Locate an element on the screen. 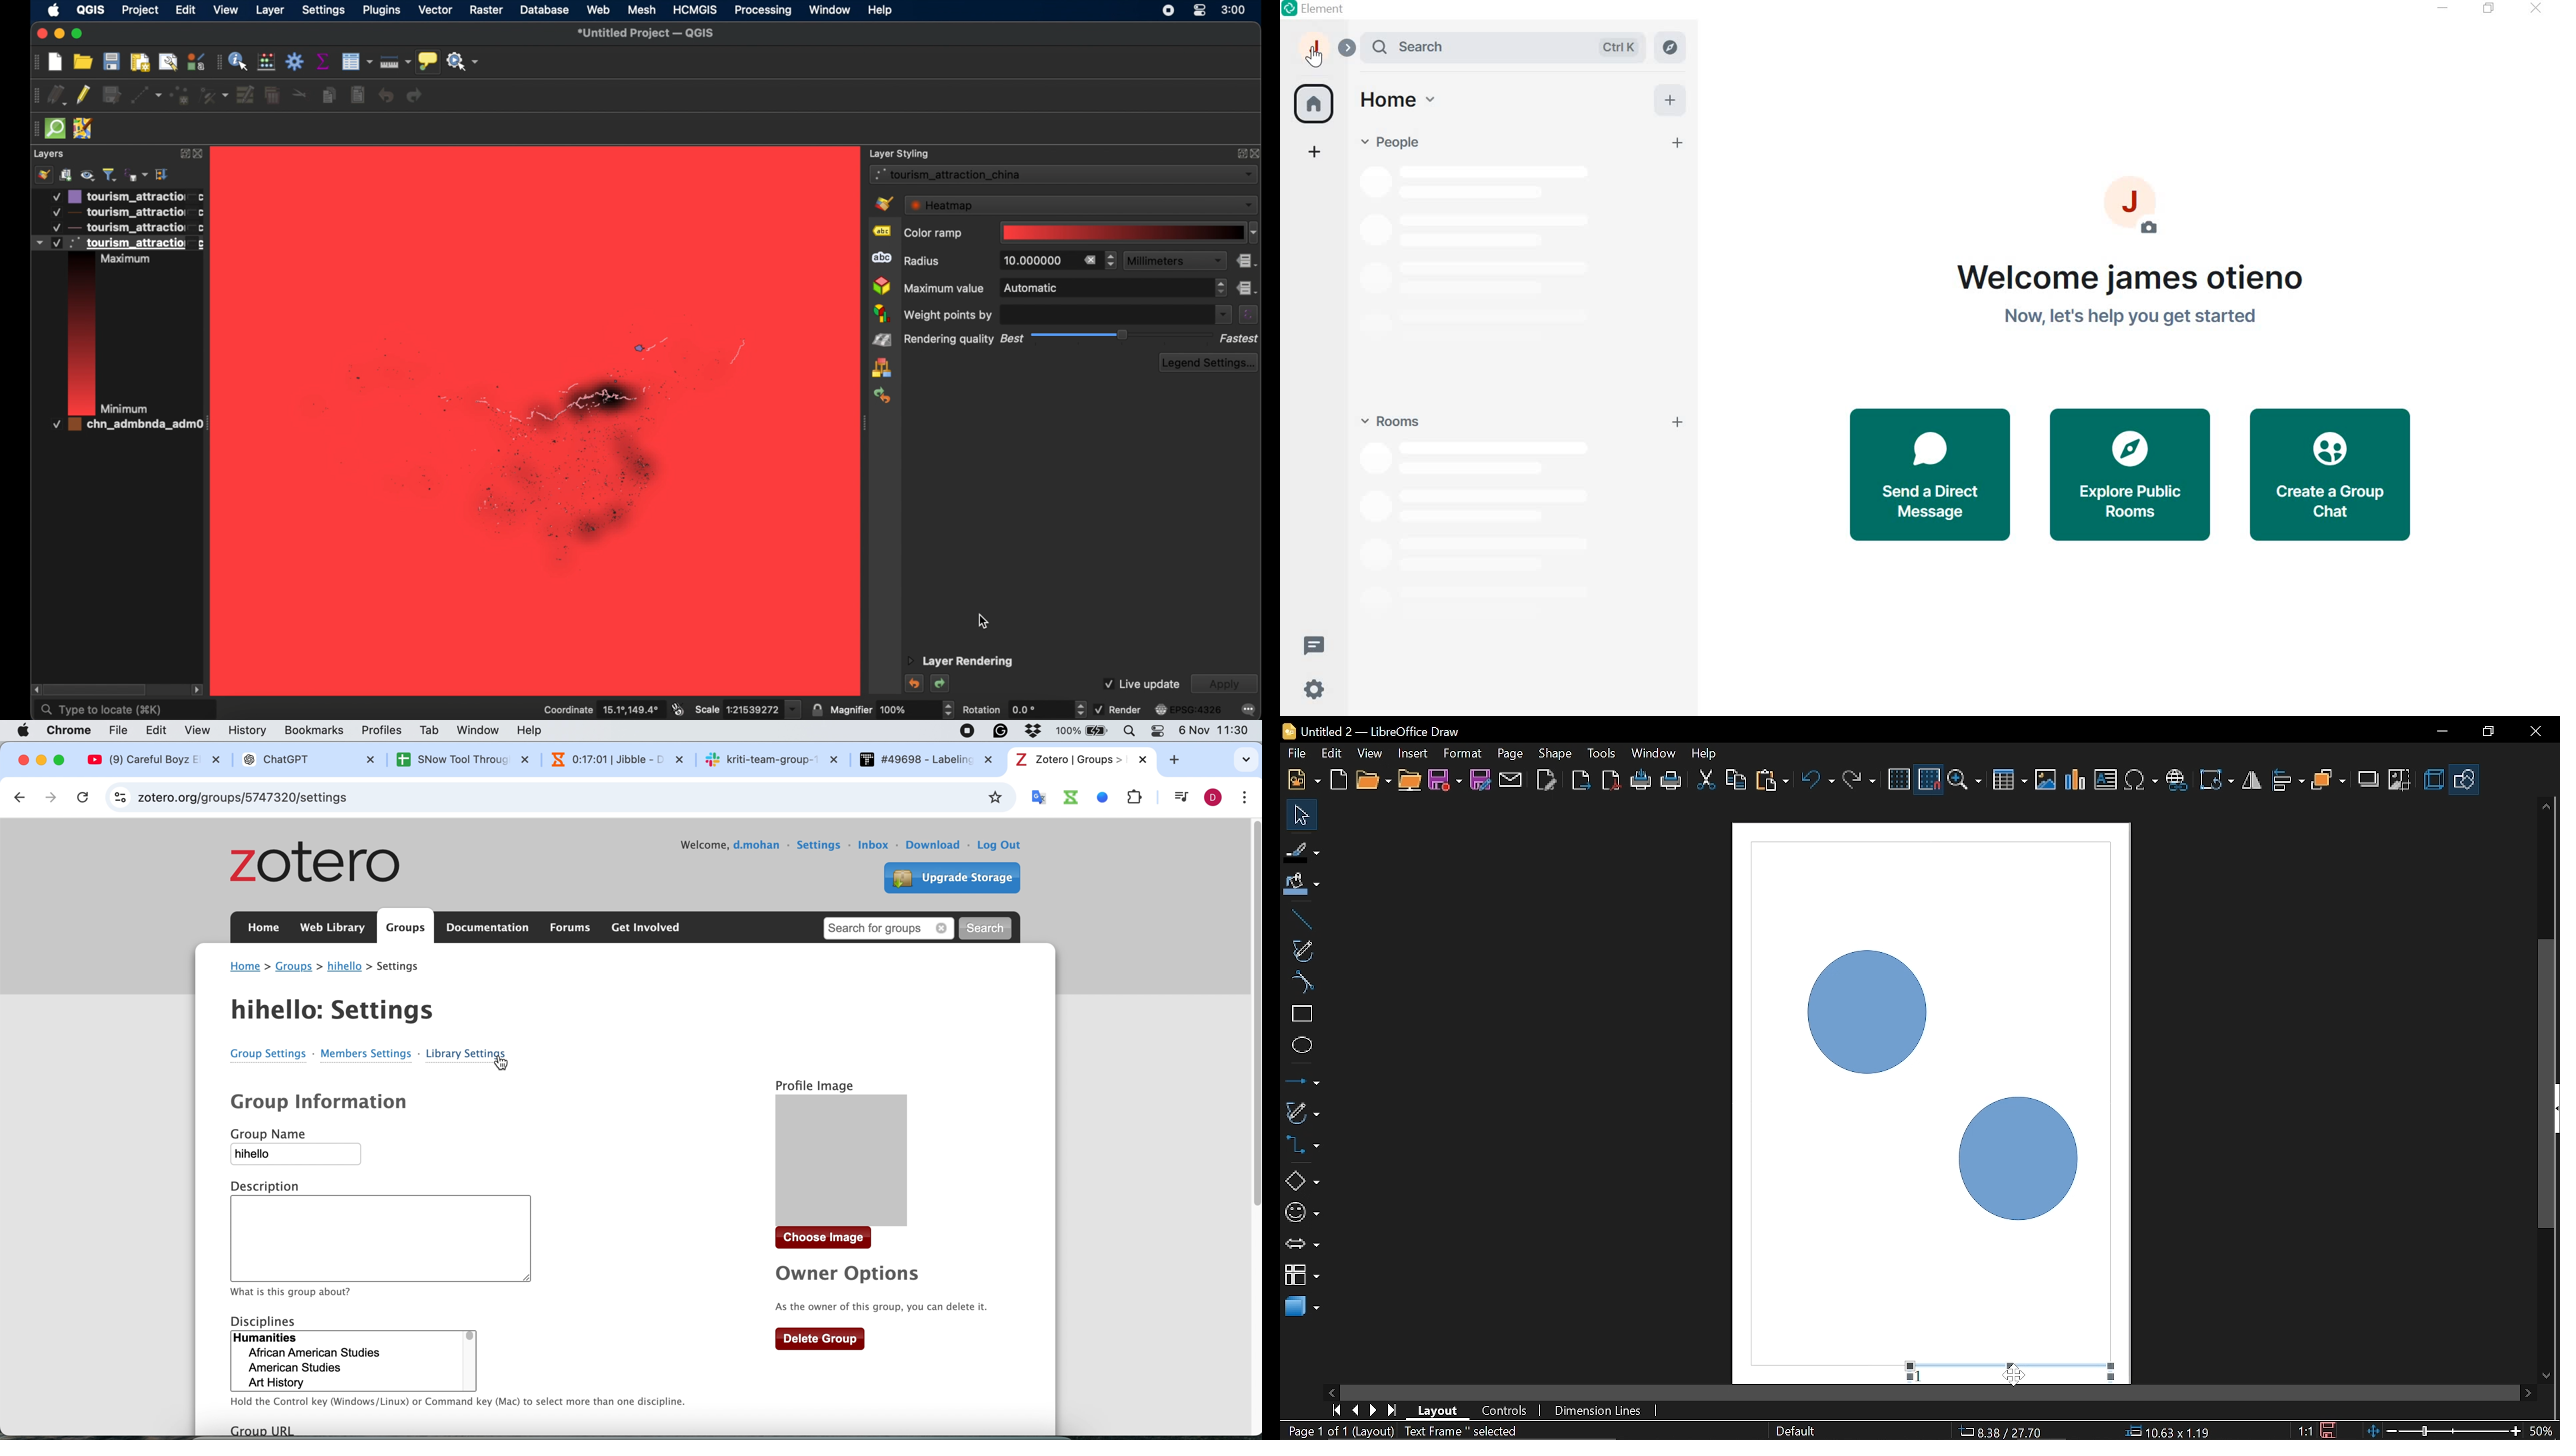 The width and height of the screenshot is (2576, 1456). View is located at coordinates (1372, 754).